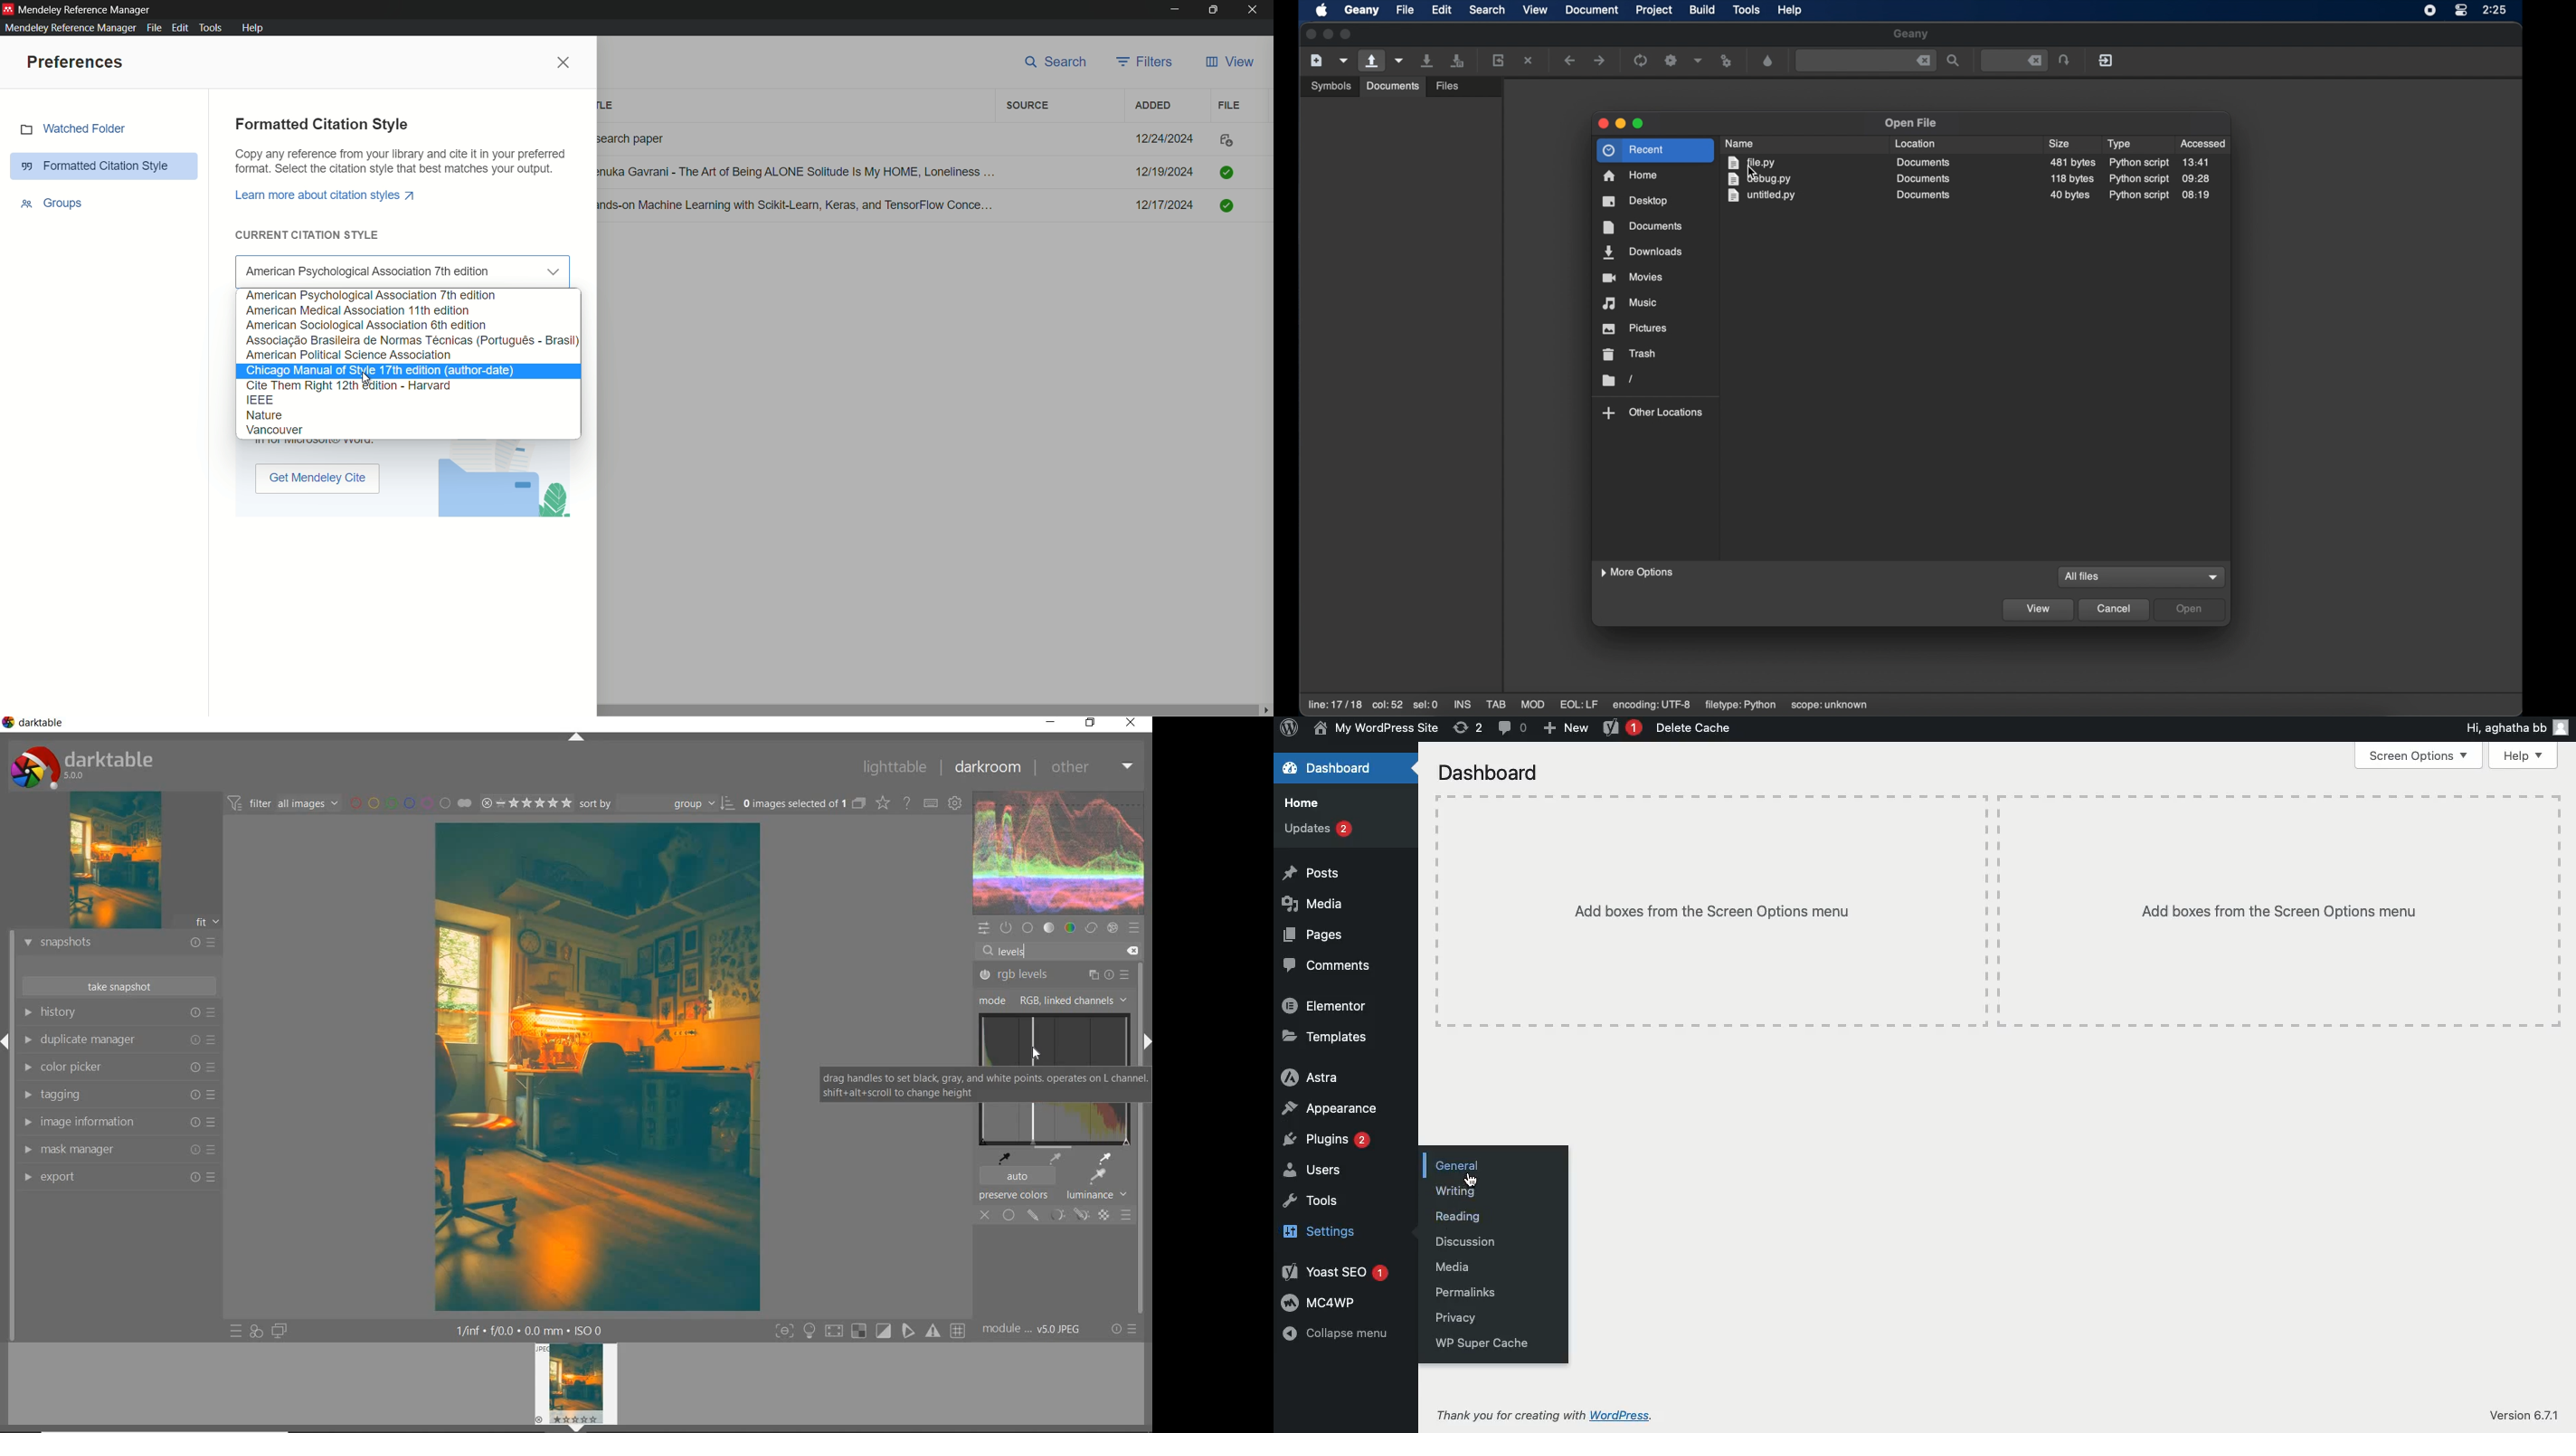 This screenshot has height=1456, width=2576. I want to click on file, so click(1230, 105).